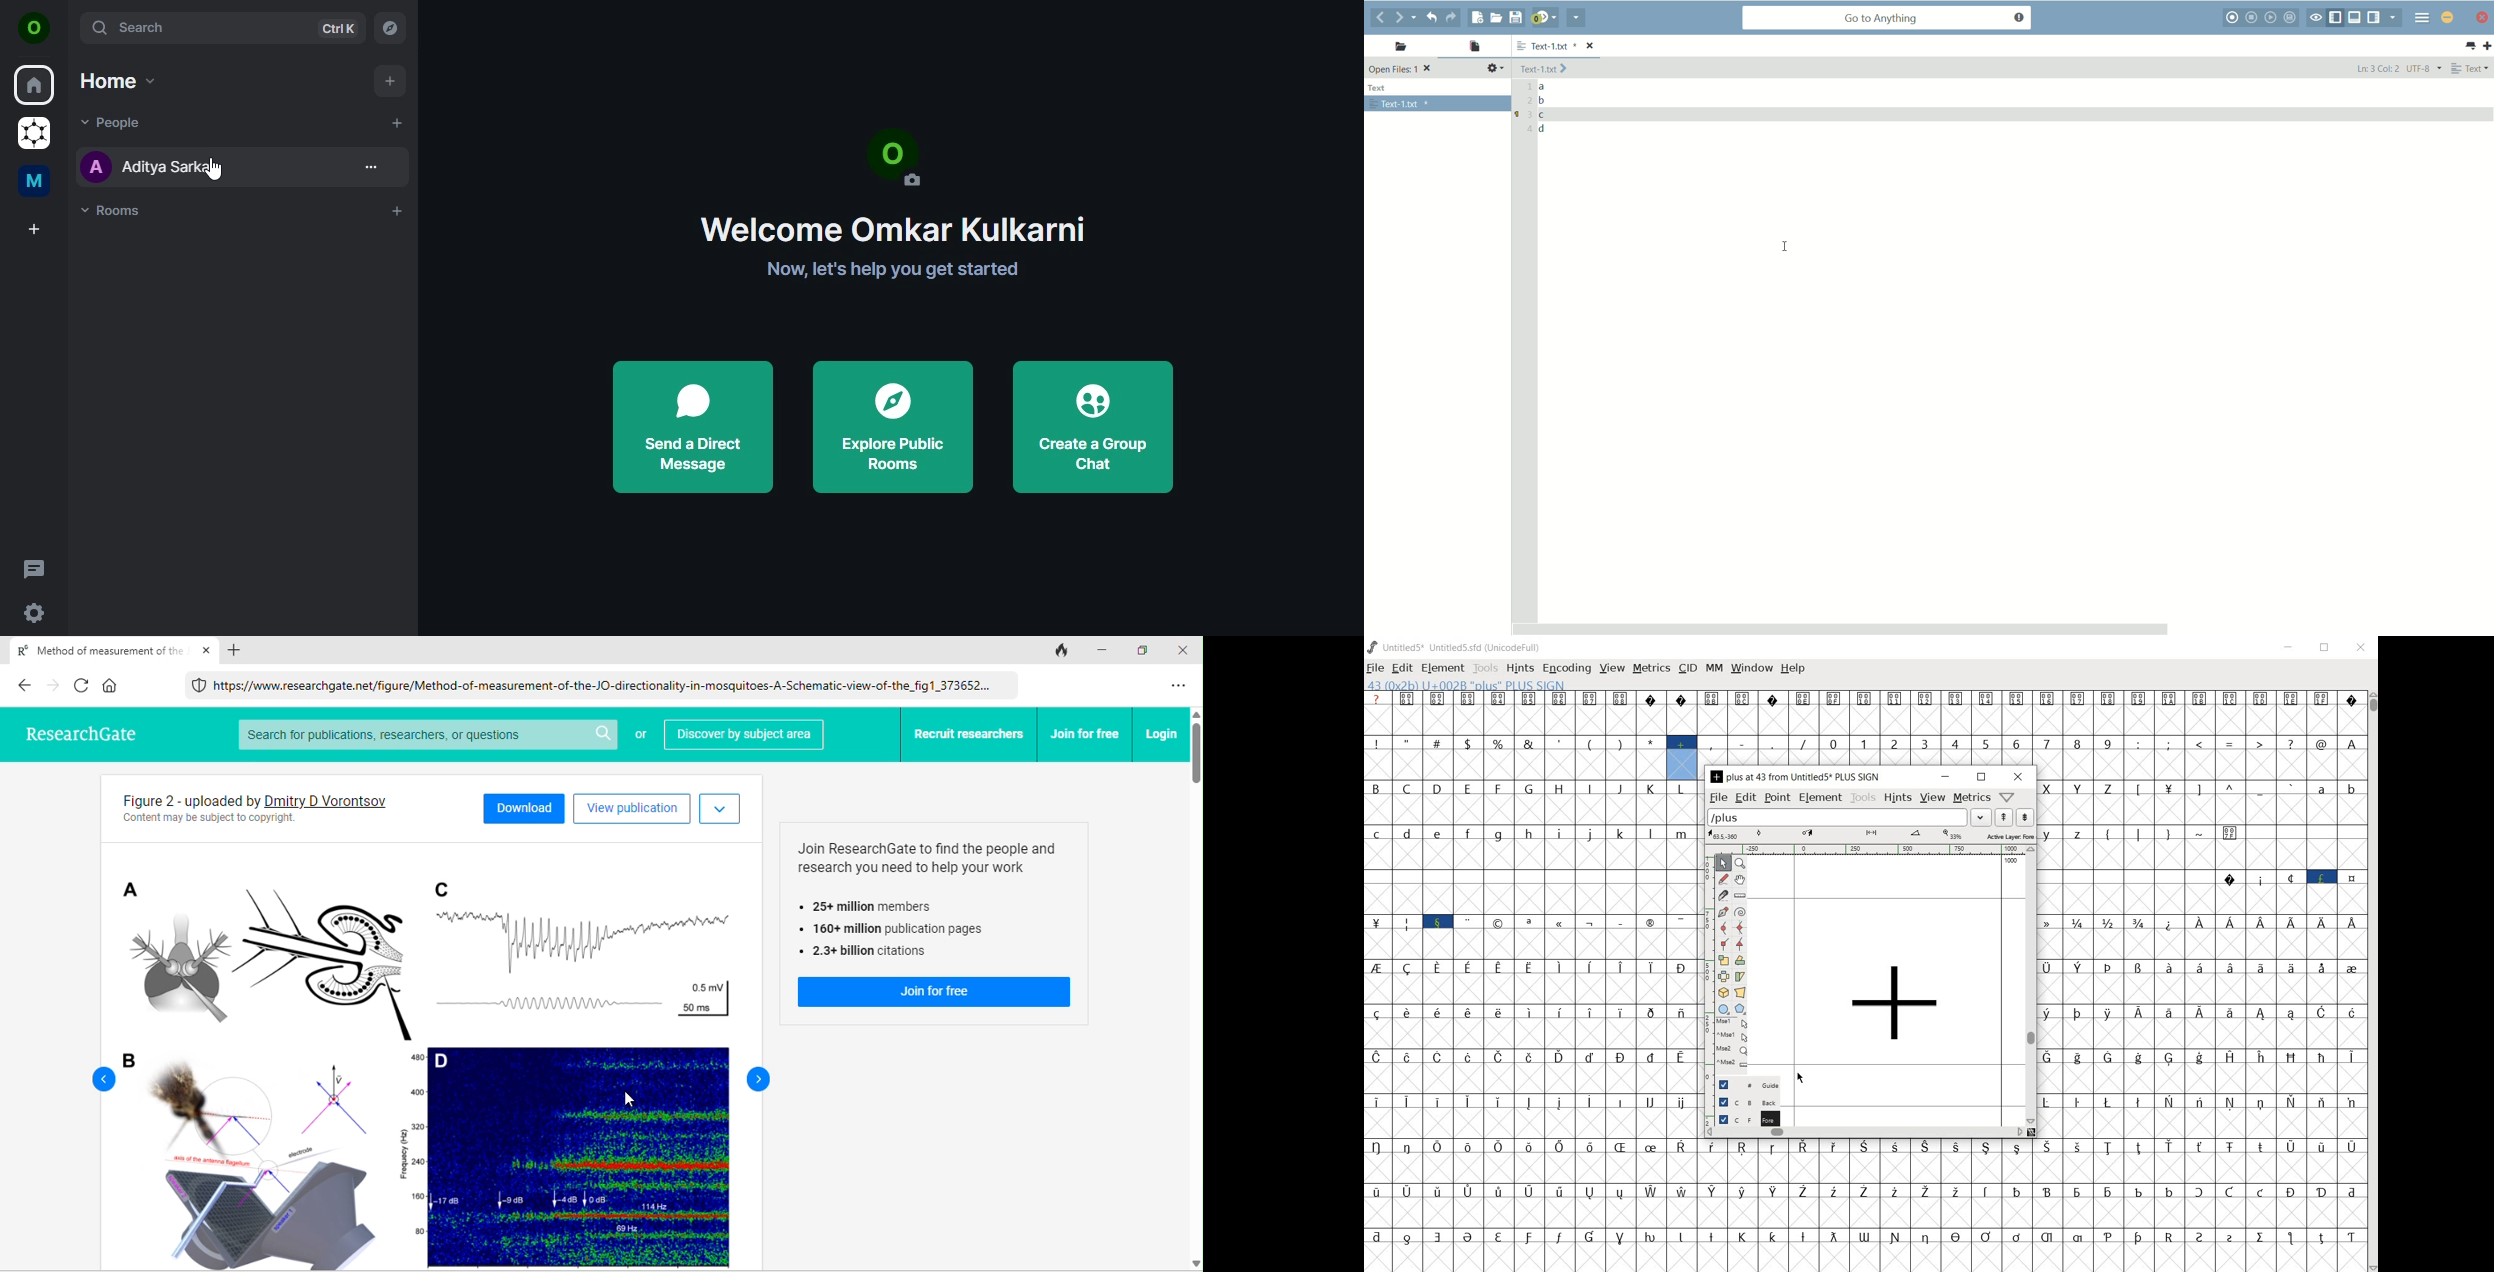 Image resolution: width=2520 pixels, height=1288 pixels. I want to click on cursor, so click(633, 1100).